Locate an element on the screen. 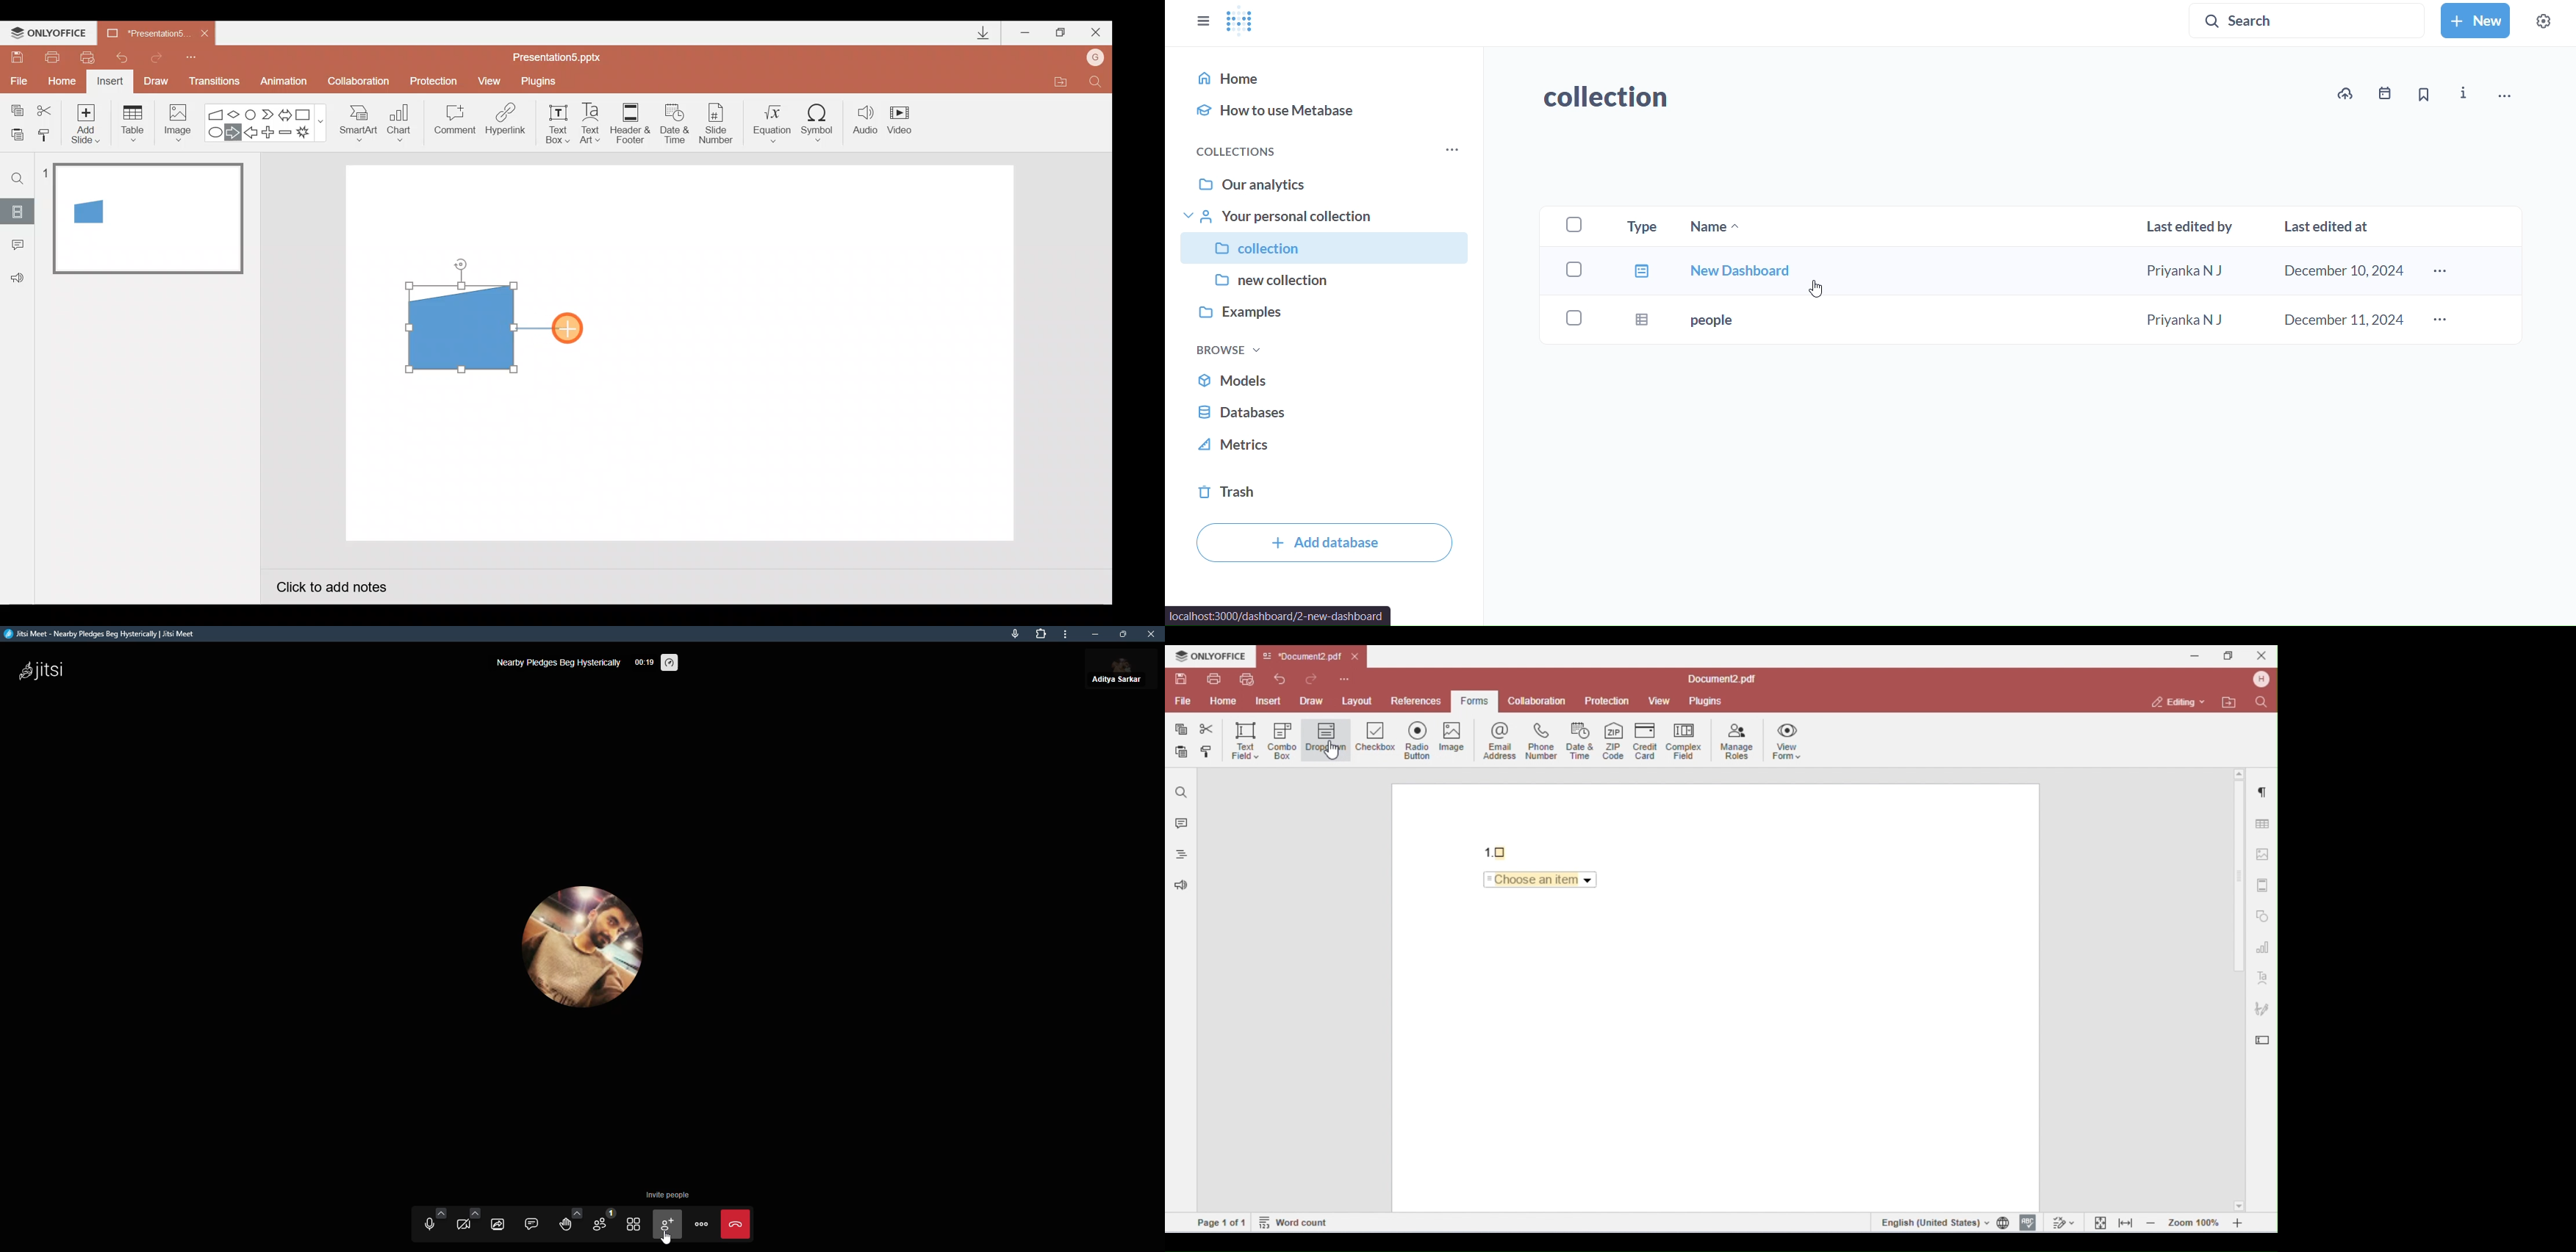 This screenshot has width=2576, height=1260. Animation is located at coordinates (285, 83).